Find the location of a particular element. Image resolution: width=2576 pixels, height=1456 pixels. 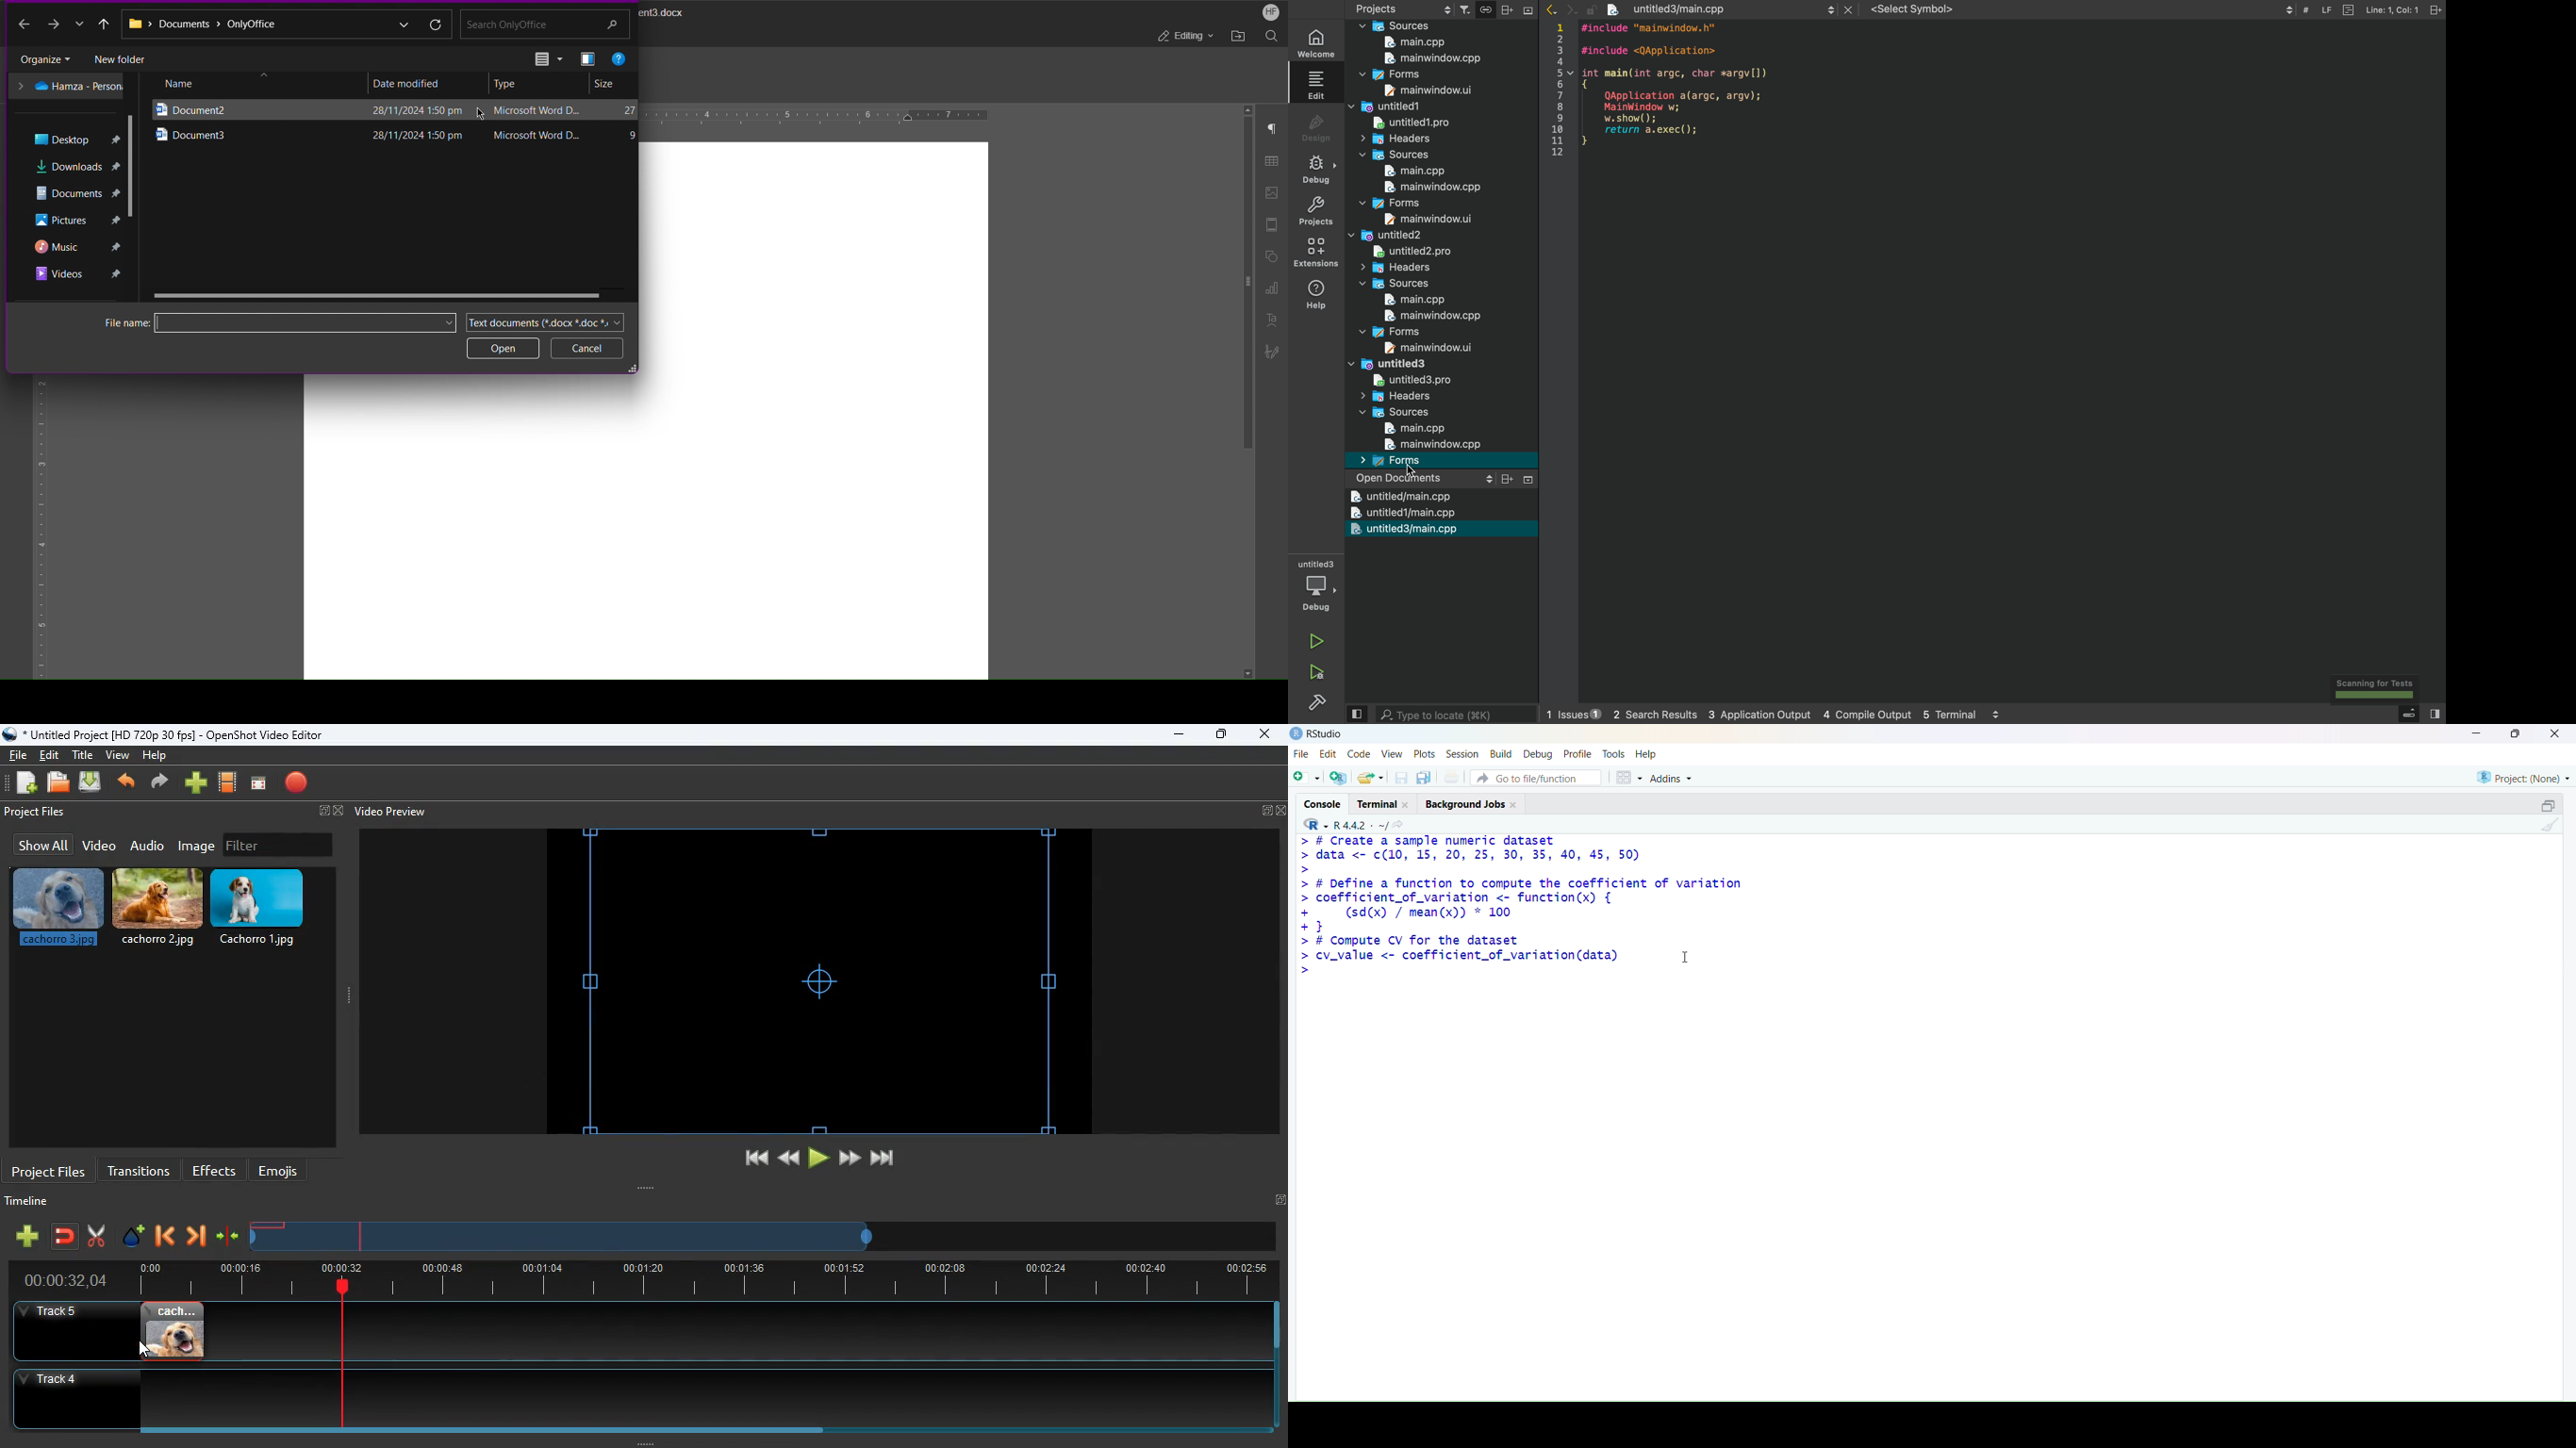

R 4.4.2 ~/ is located at coordinates (1360, 825).